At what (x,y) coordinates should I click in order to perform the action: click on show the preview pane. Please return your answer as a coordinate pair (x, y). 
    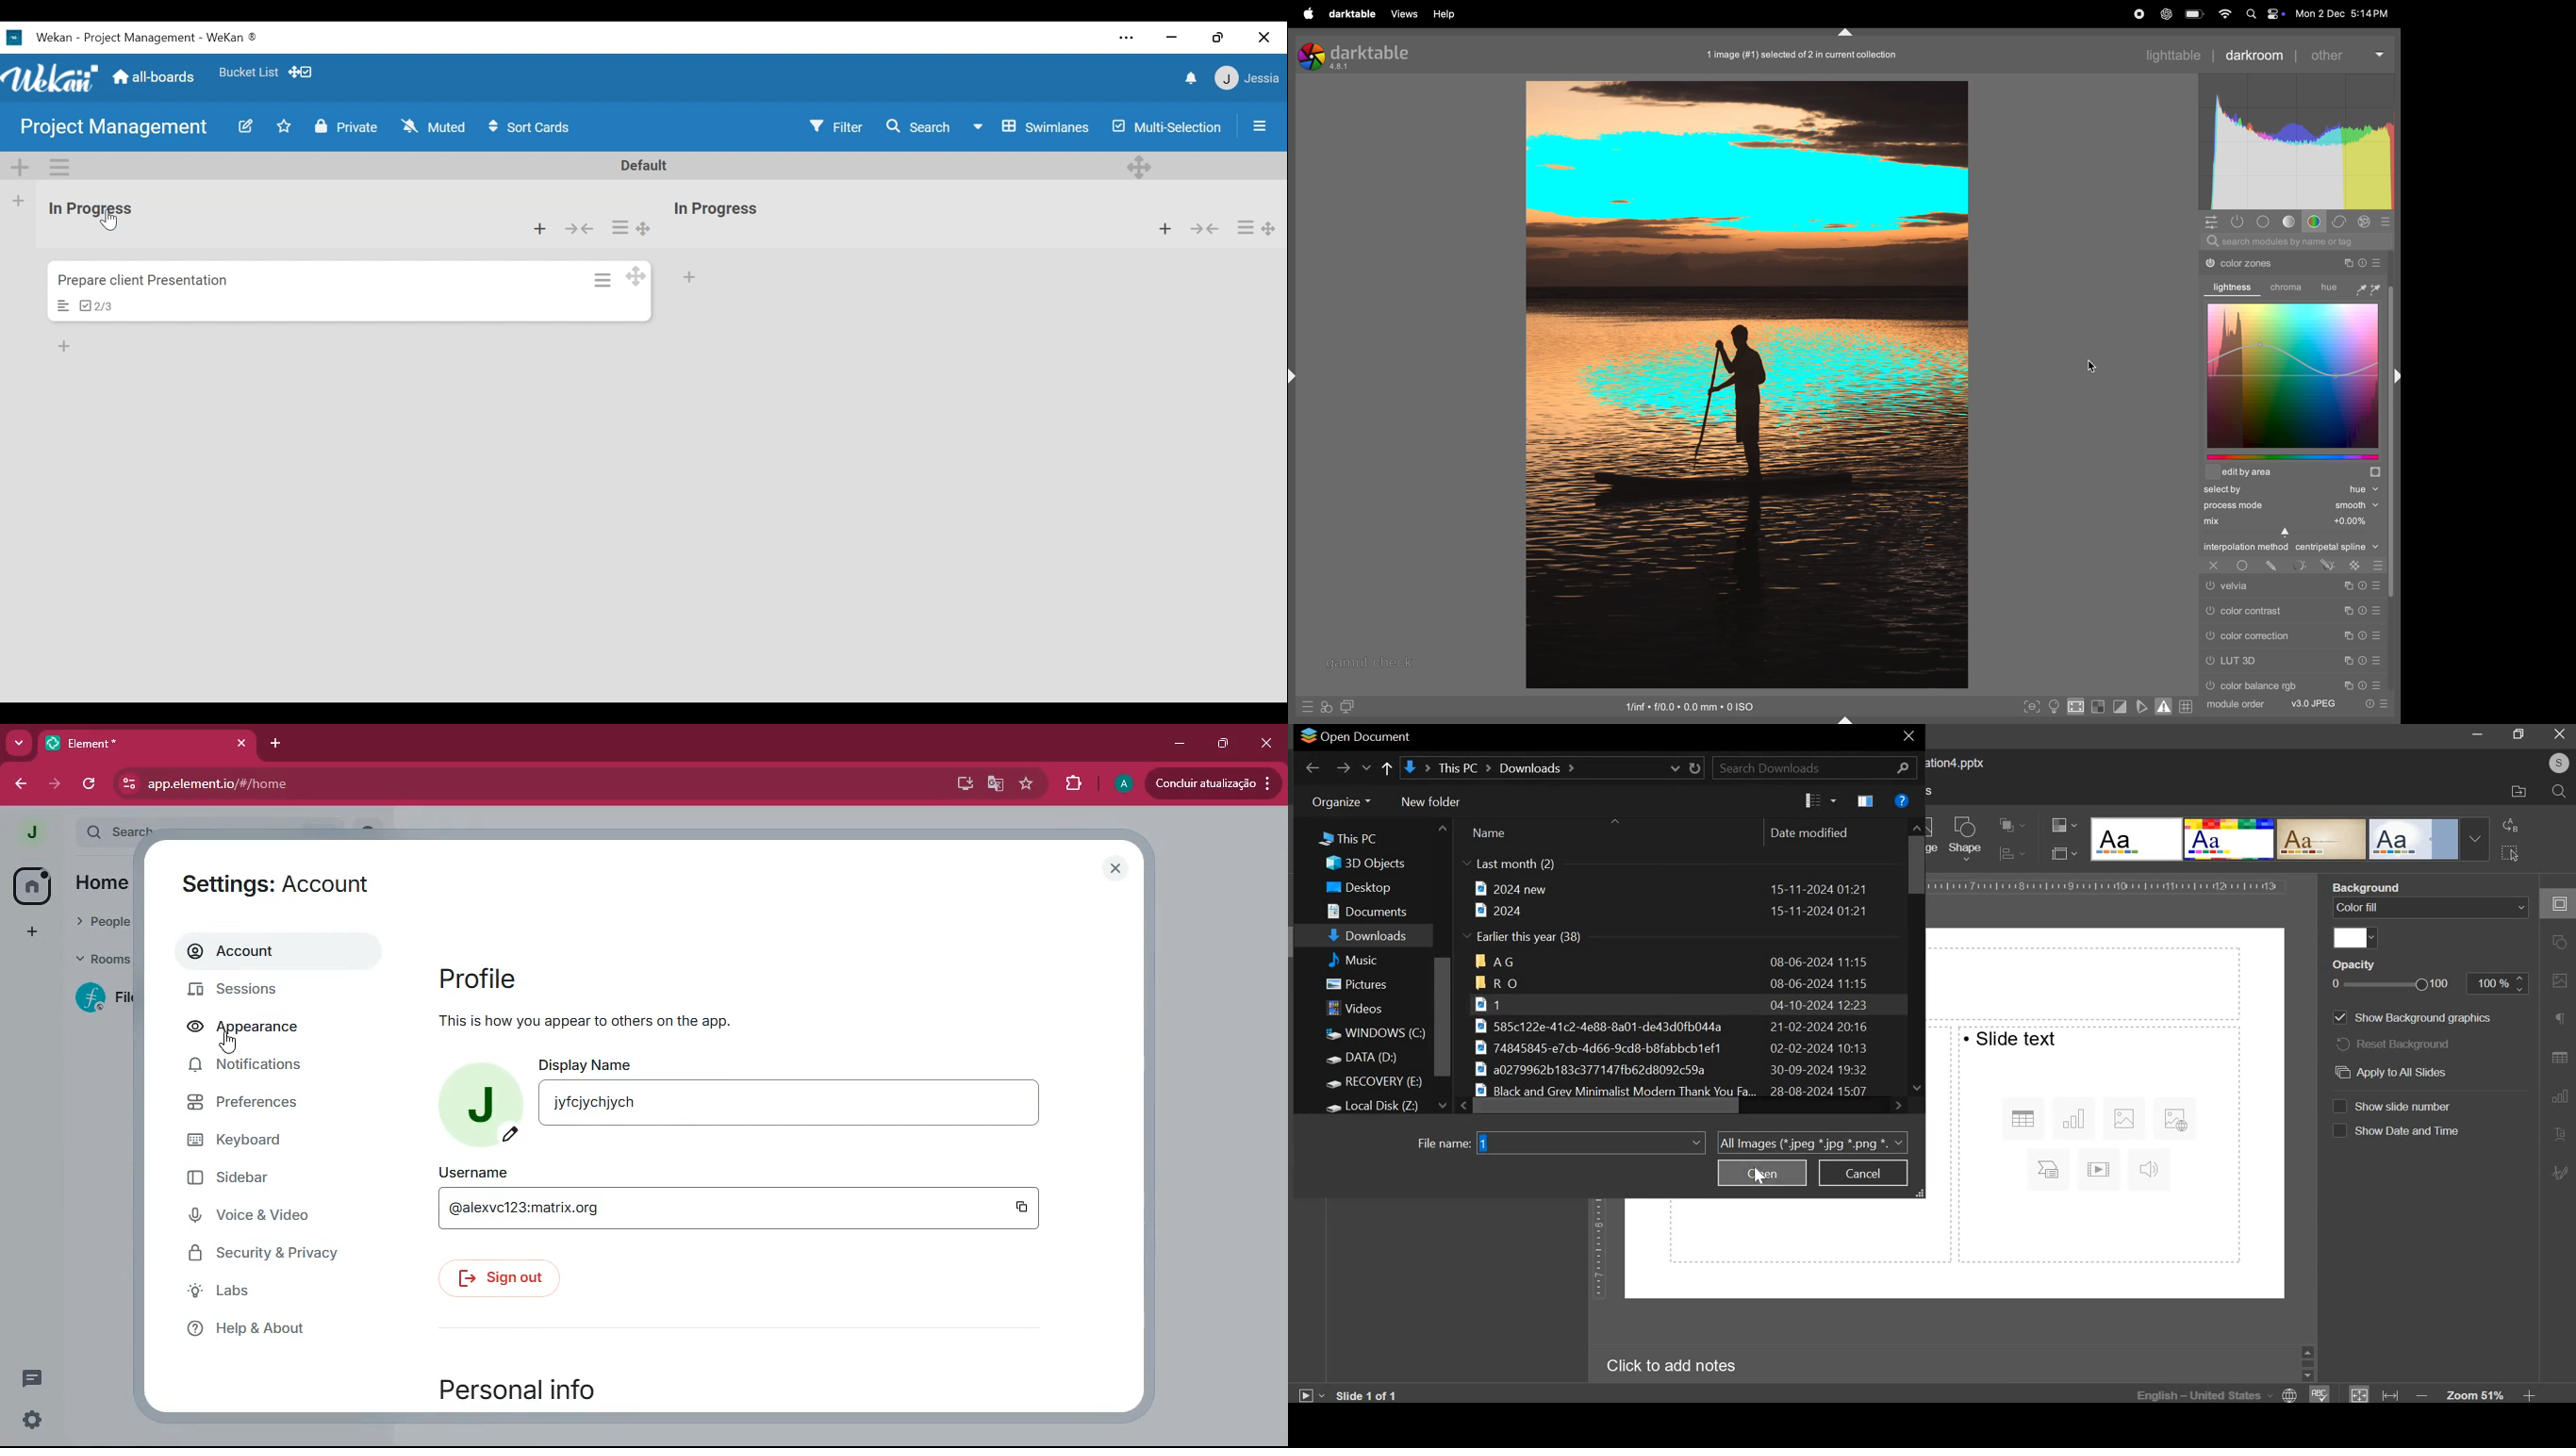
    Looking at the image, I should click on (1867, 801).